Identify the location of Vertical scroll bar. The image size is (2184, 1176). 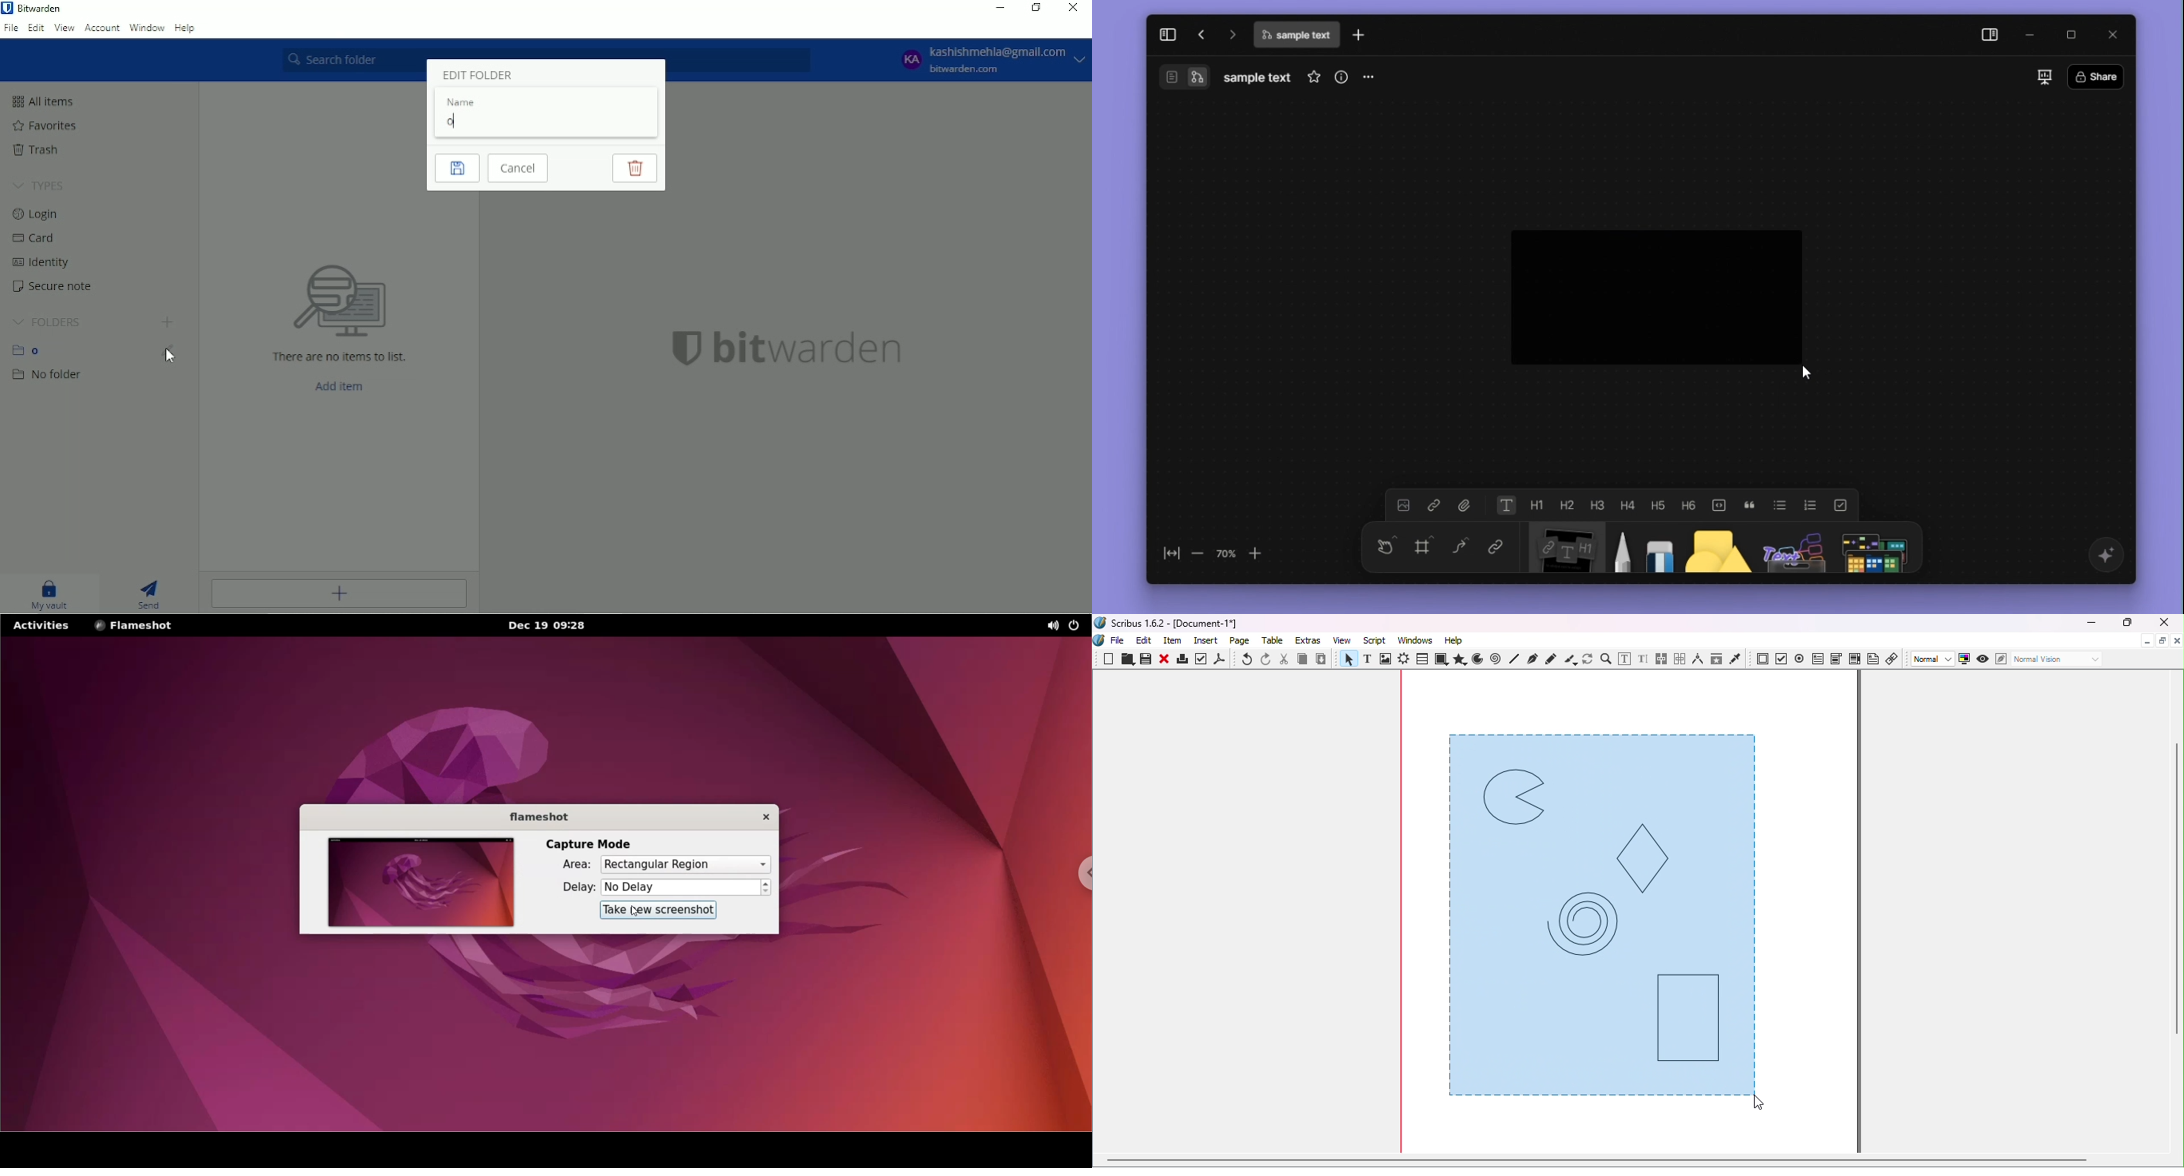
(2178, 914).